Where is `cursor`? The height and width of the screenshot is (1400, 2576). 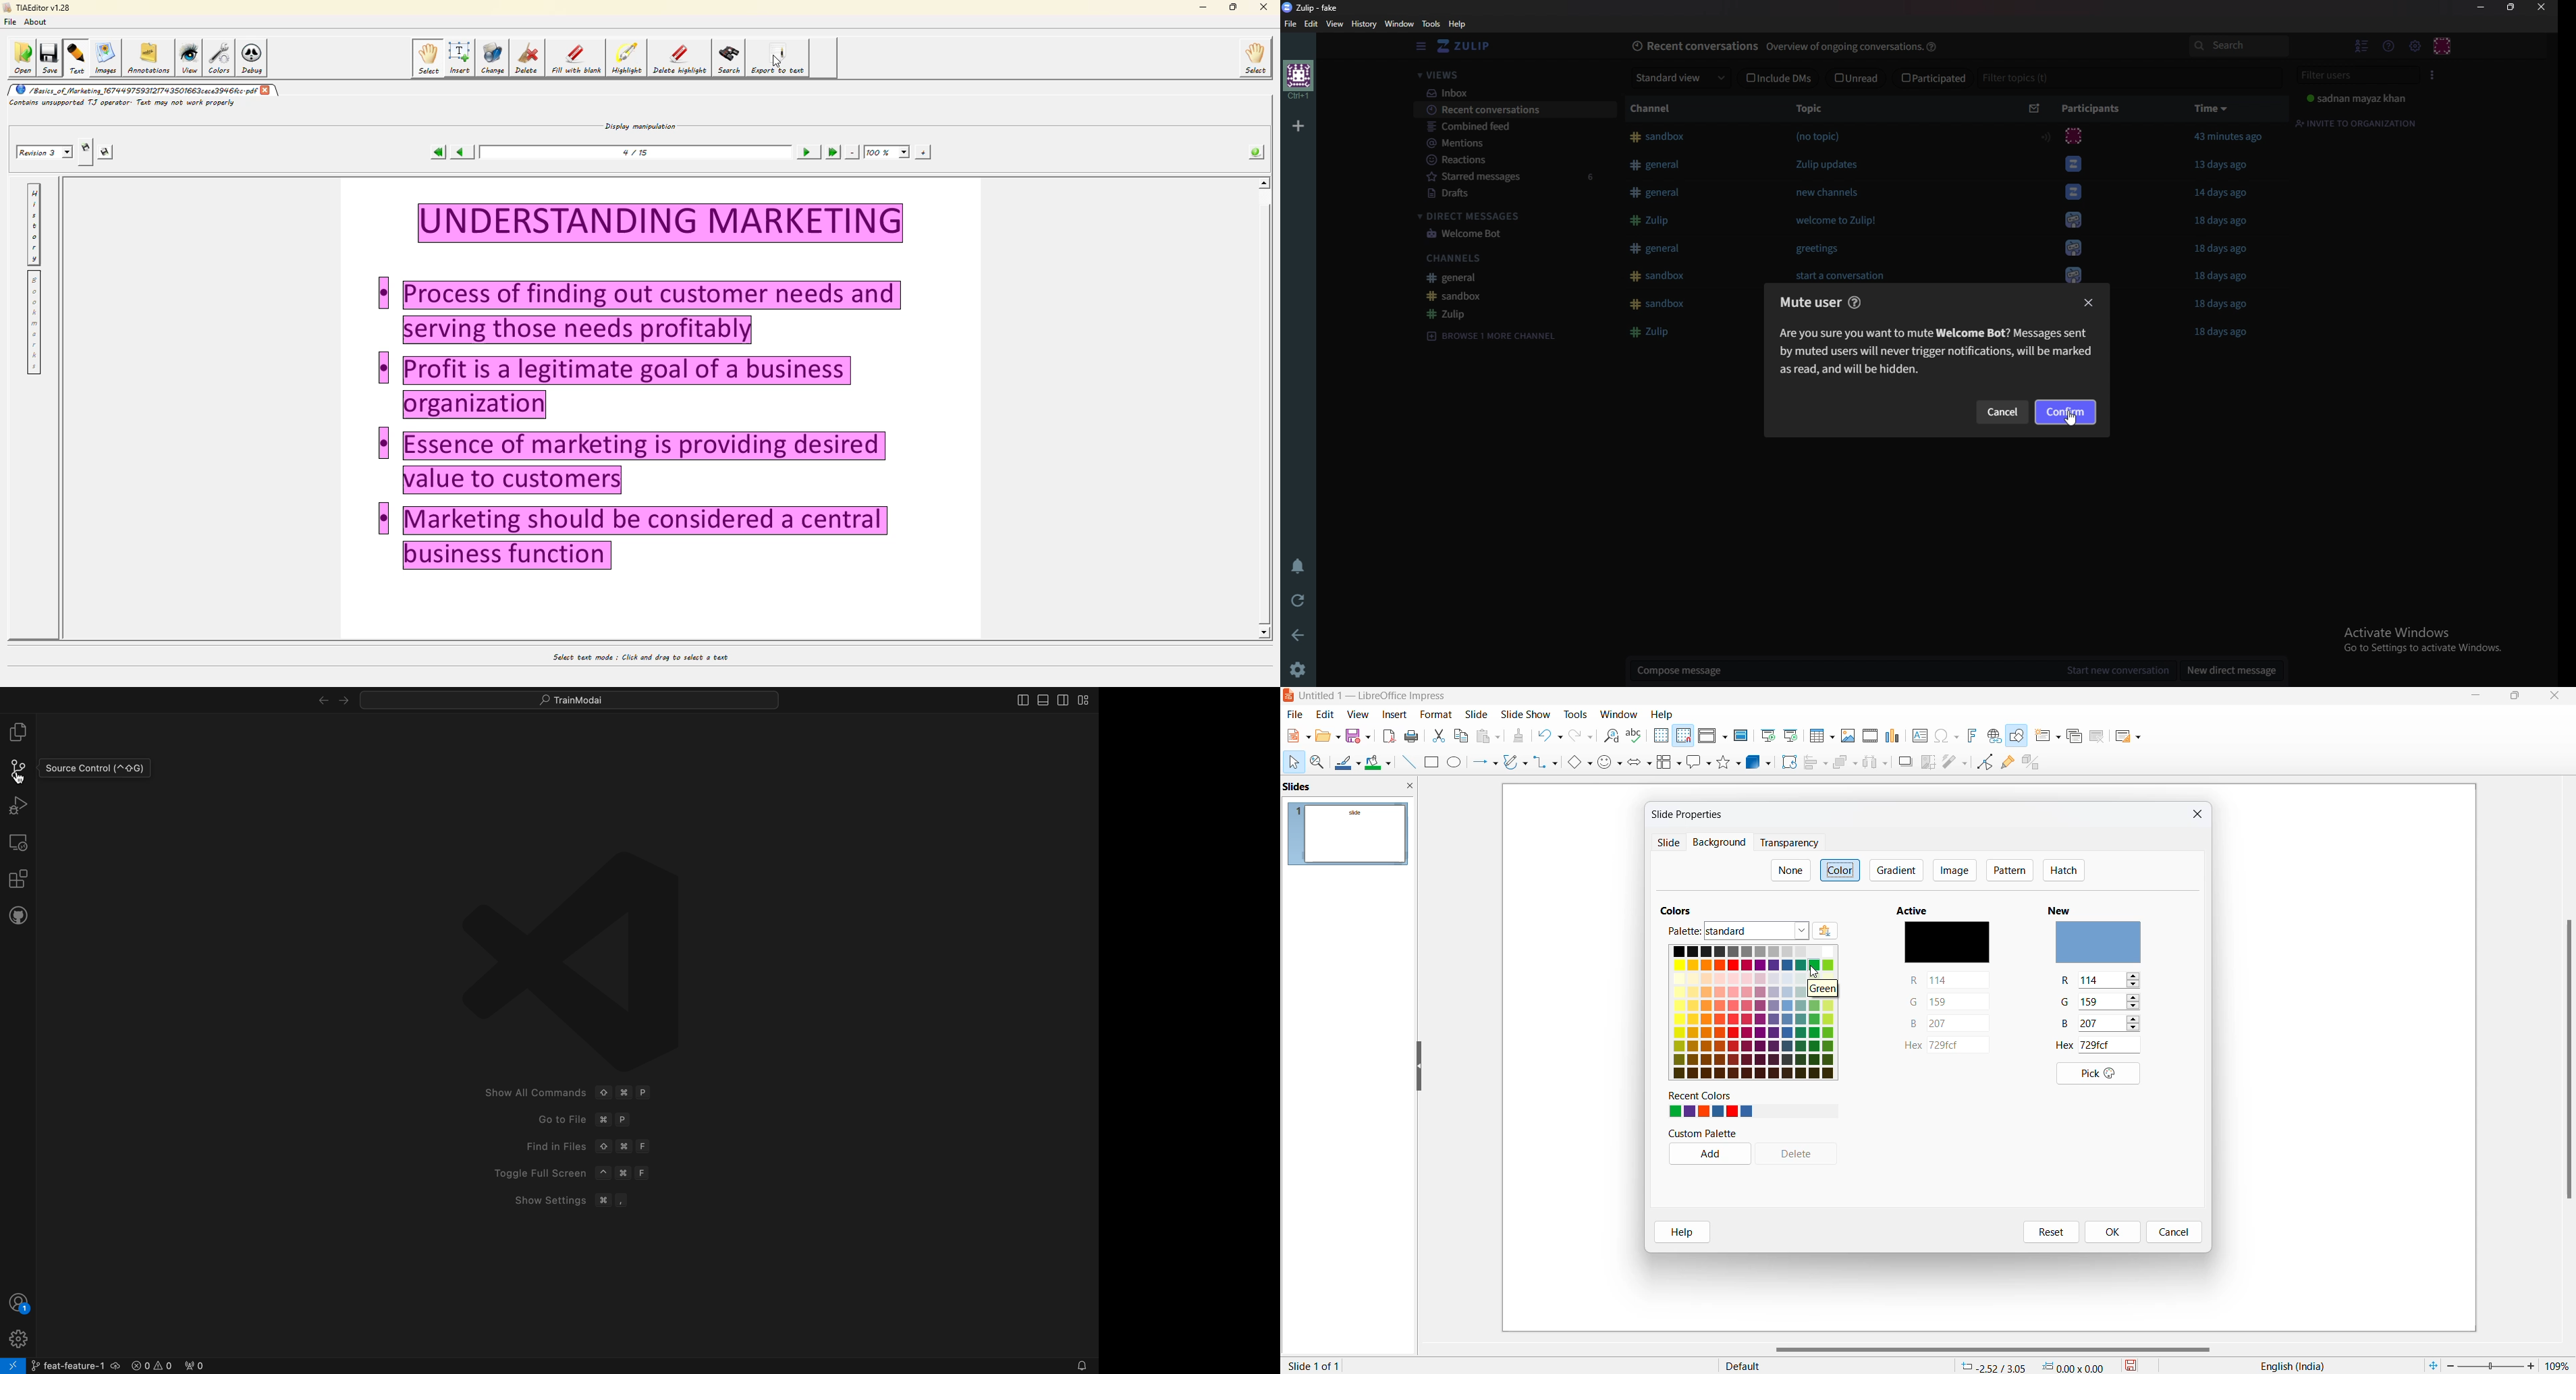
cursor is located at coordinates (2075, 418).